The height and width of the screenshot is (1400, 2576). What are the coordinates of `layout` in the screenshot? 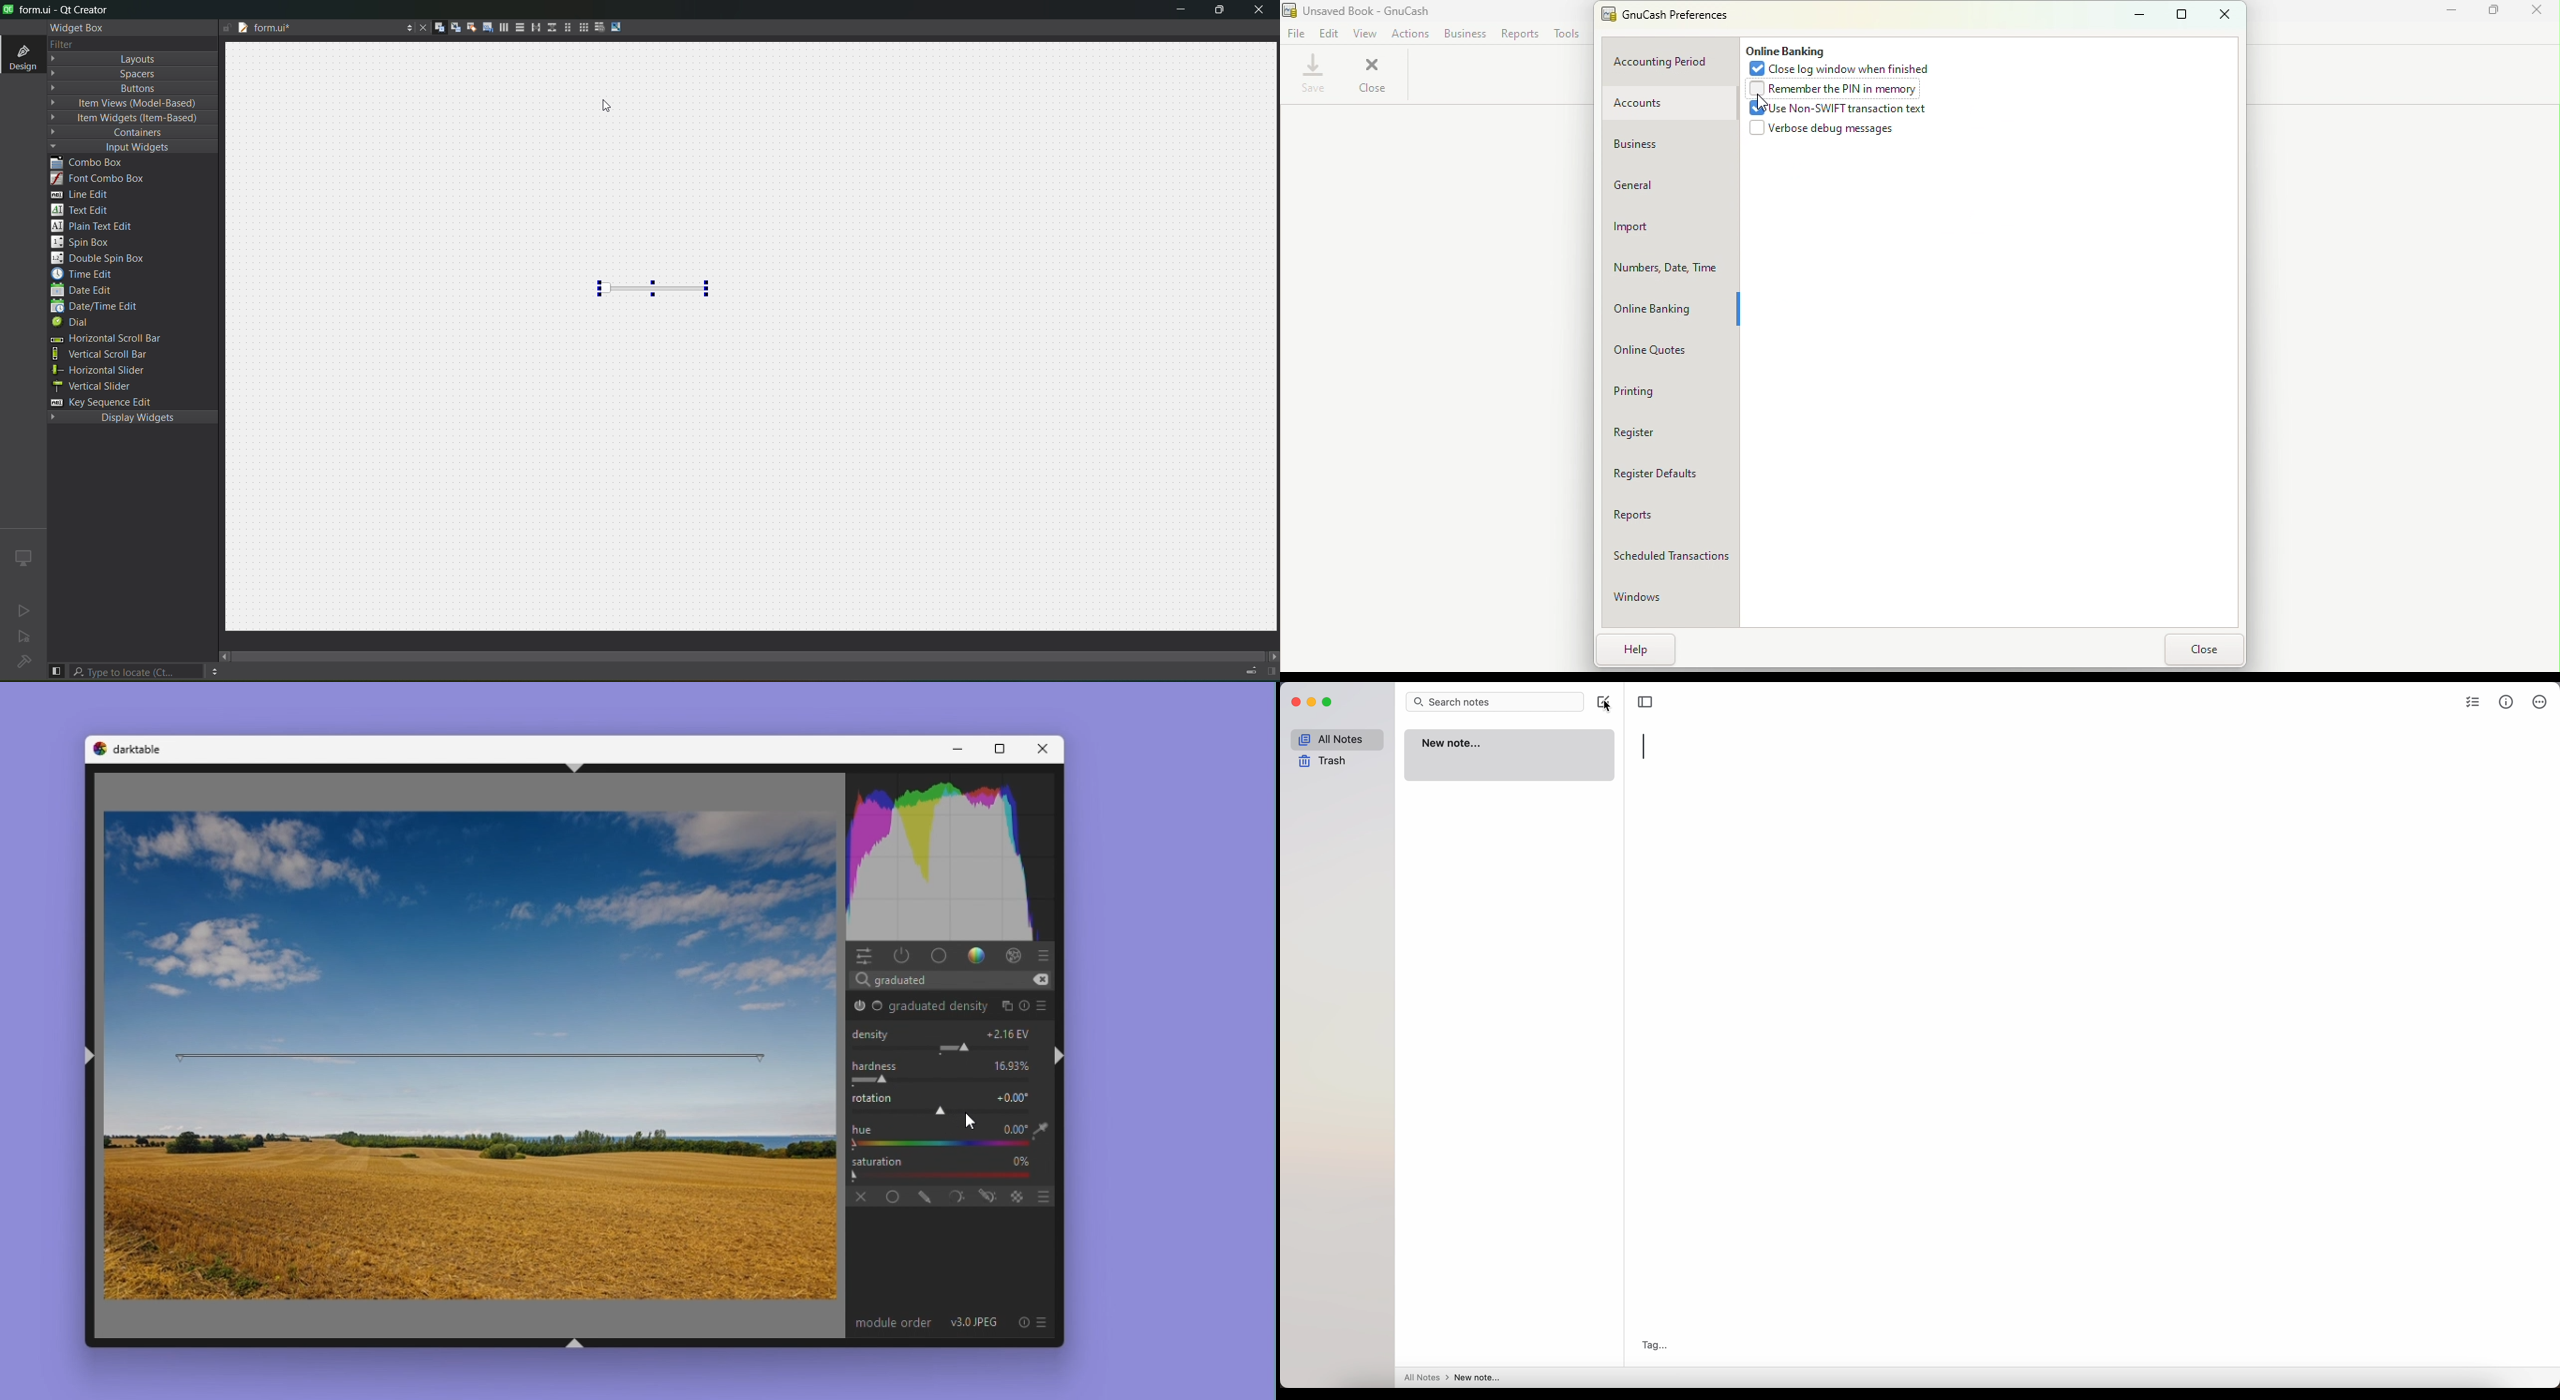 It's located at (112, 59).